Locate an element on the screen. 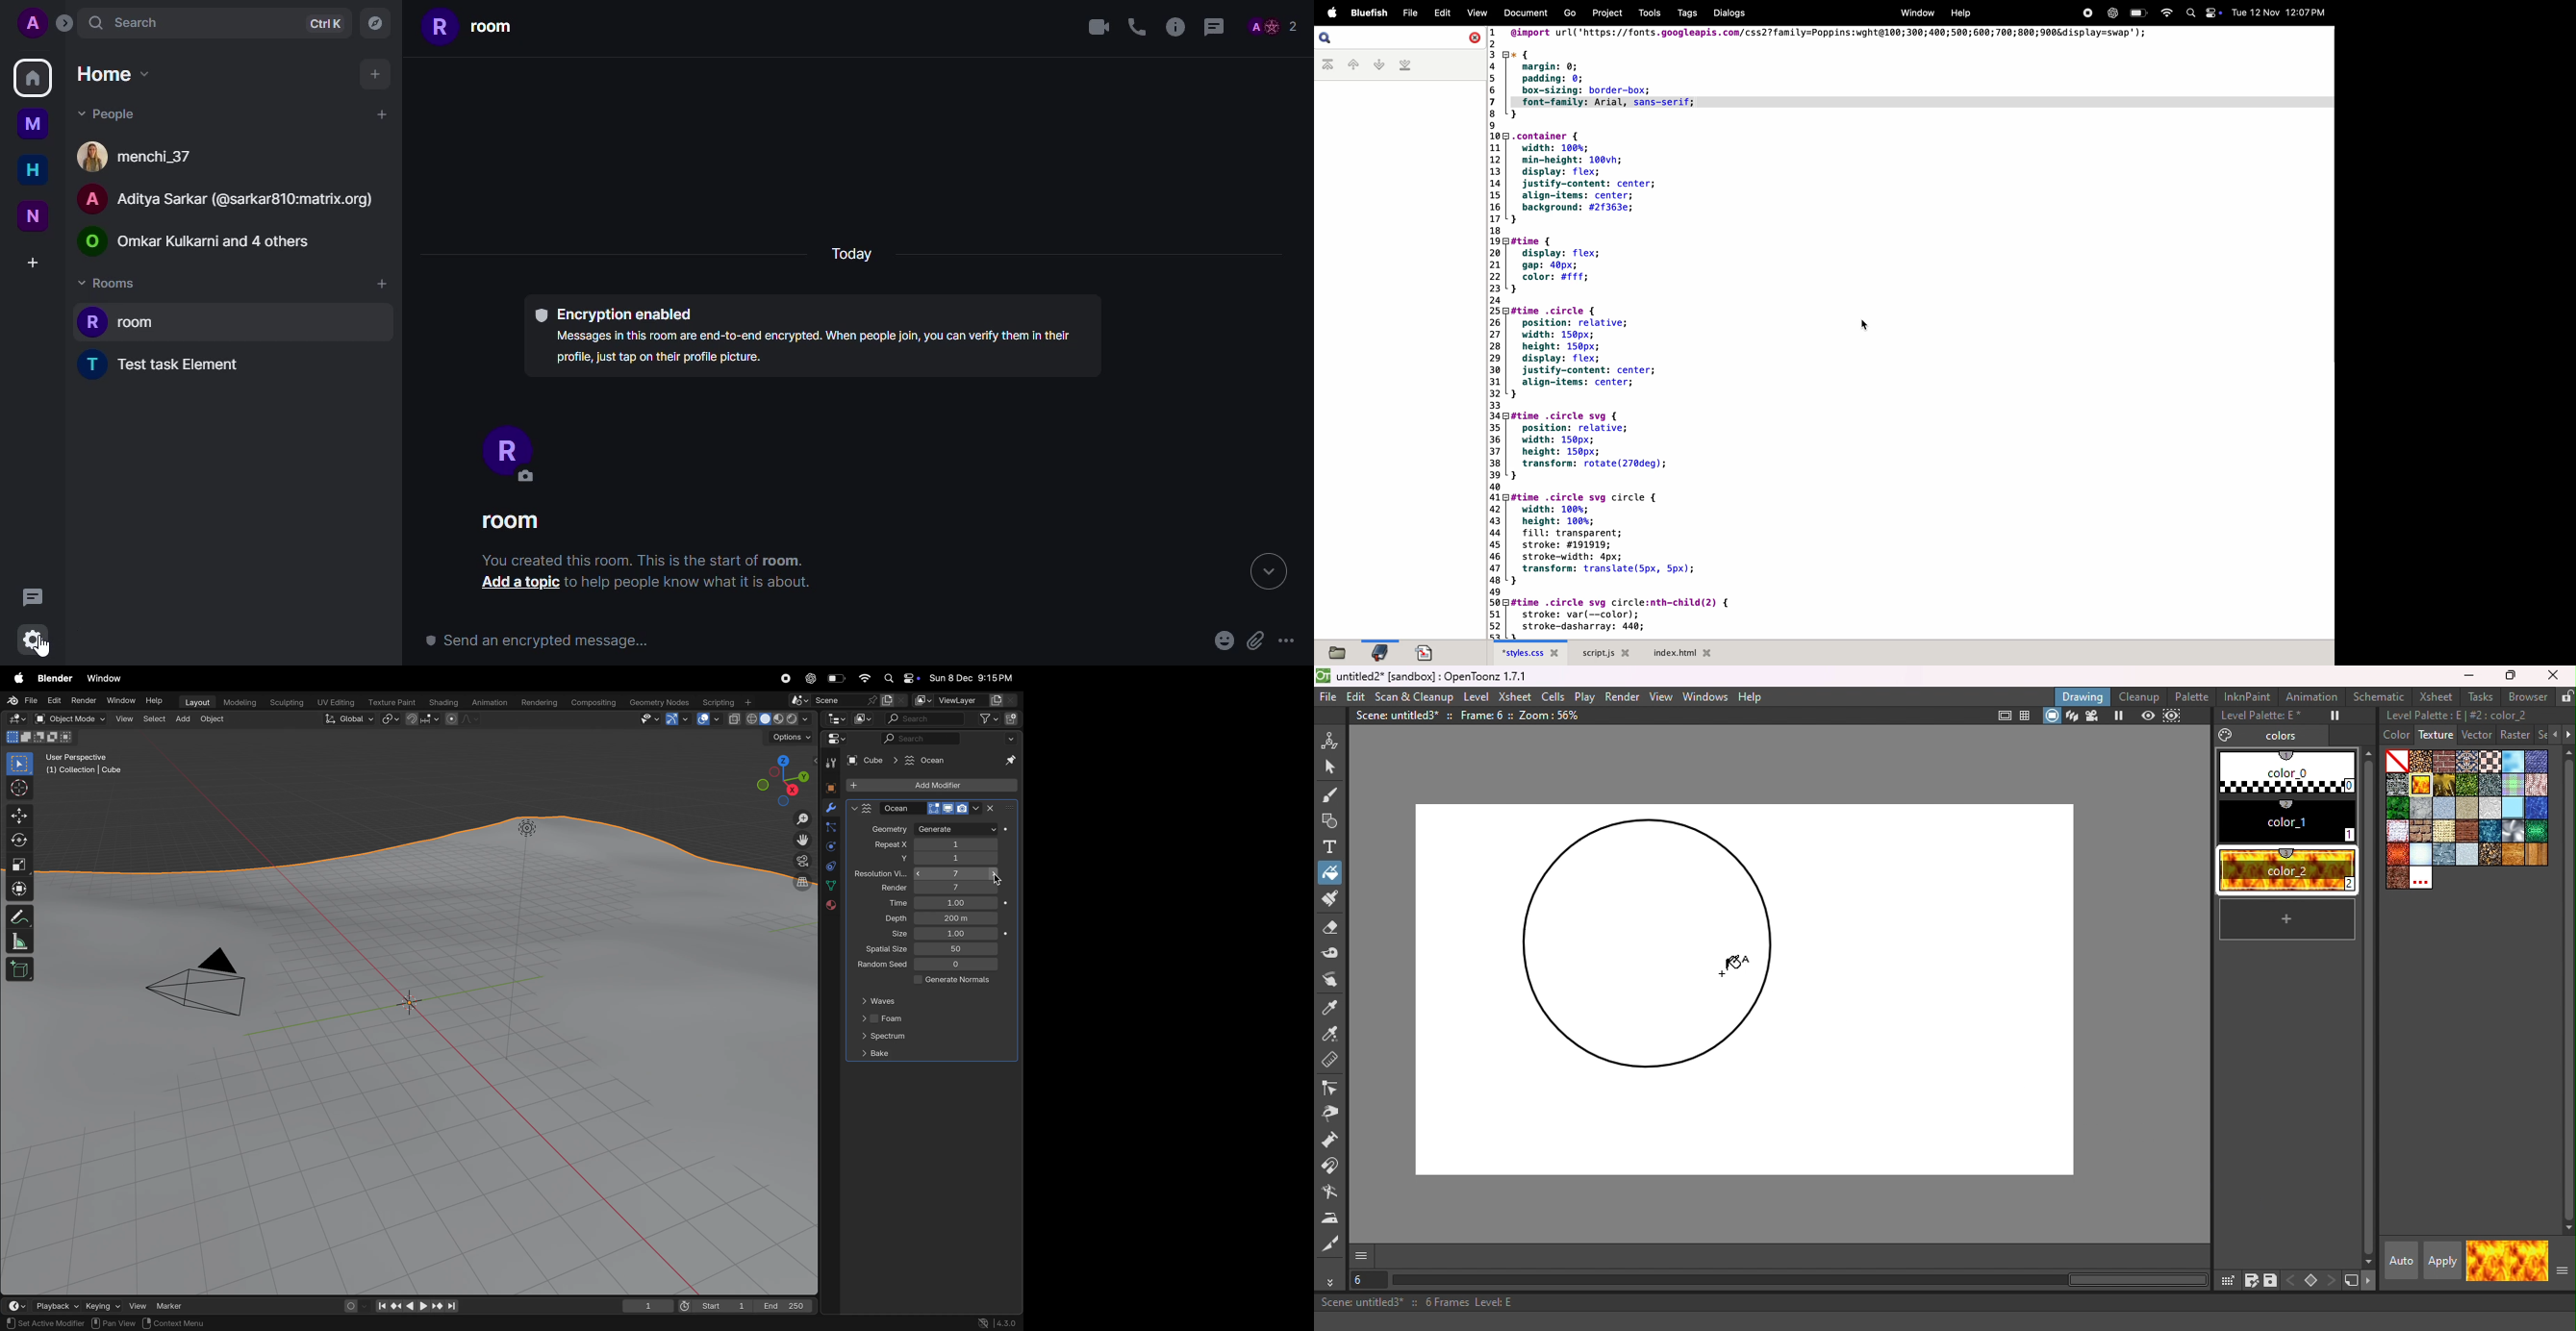 This screenshot has width=2576, height=1344. Carpet.bmp is located at coordinates (2469, 762).